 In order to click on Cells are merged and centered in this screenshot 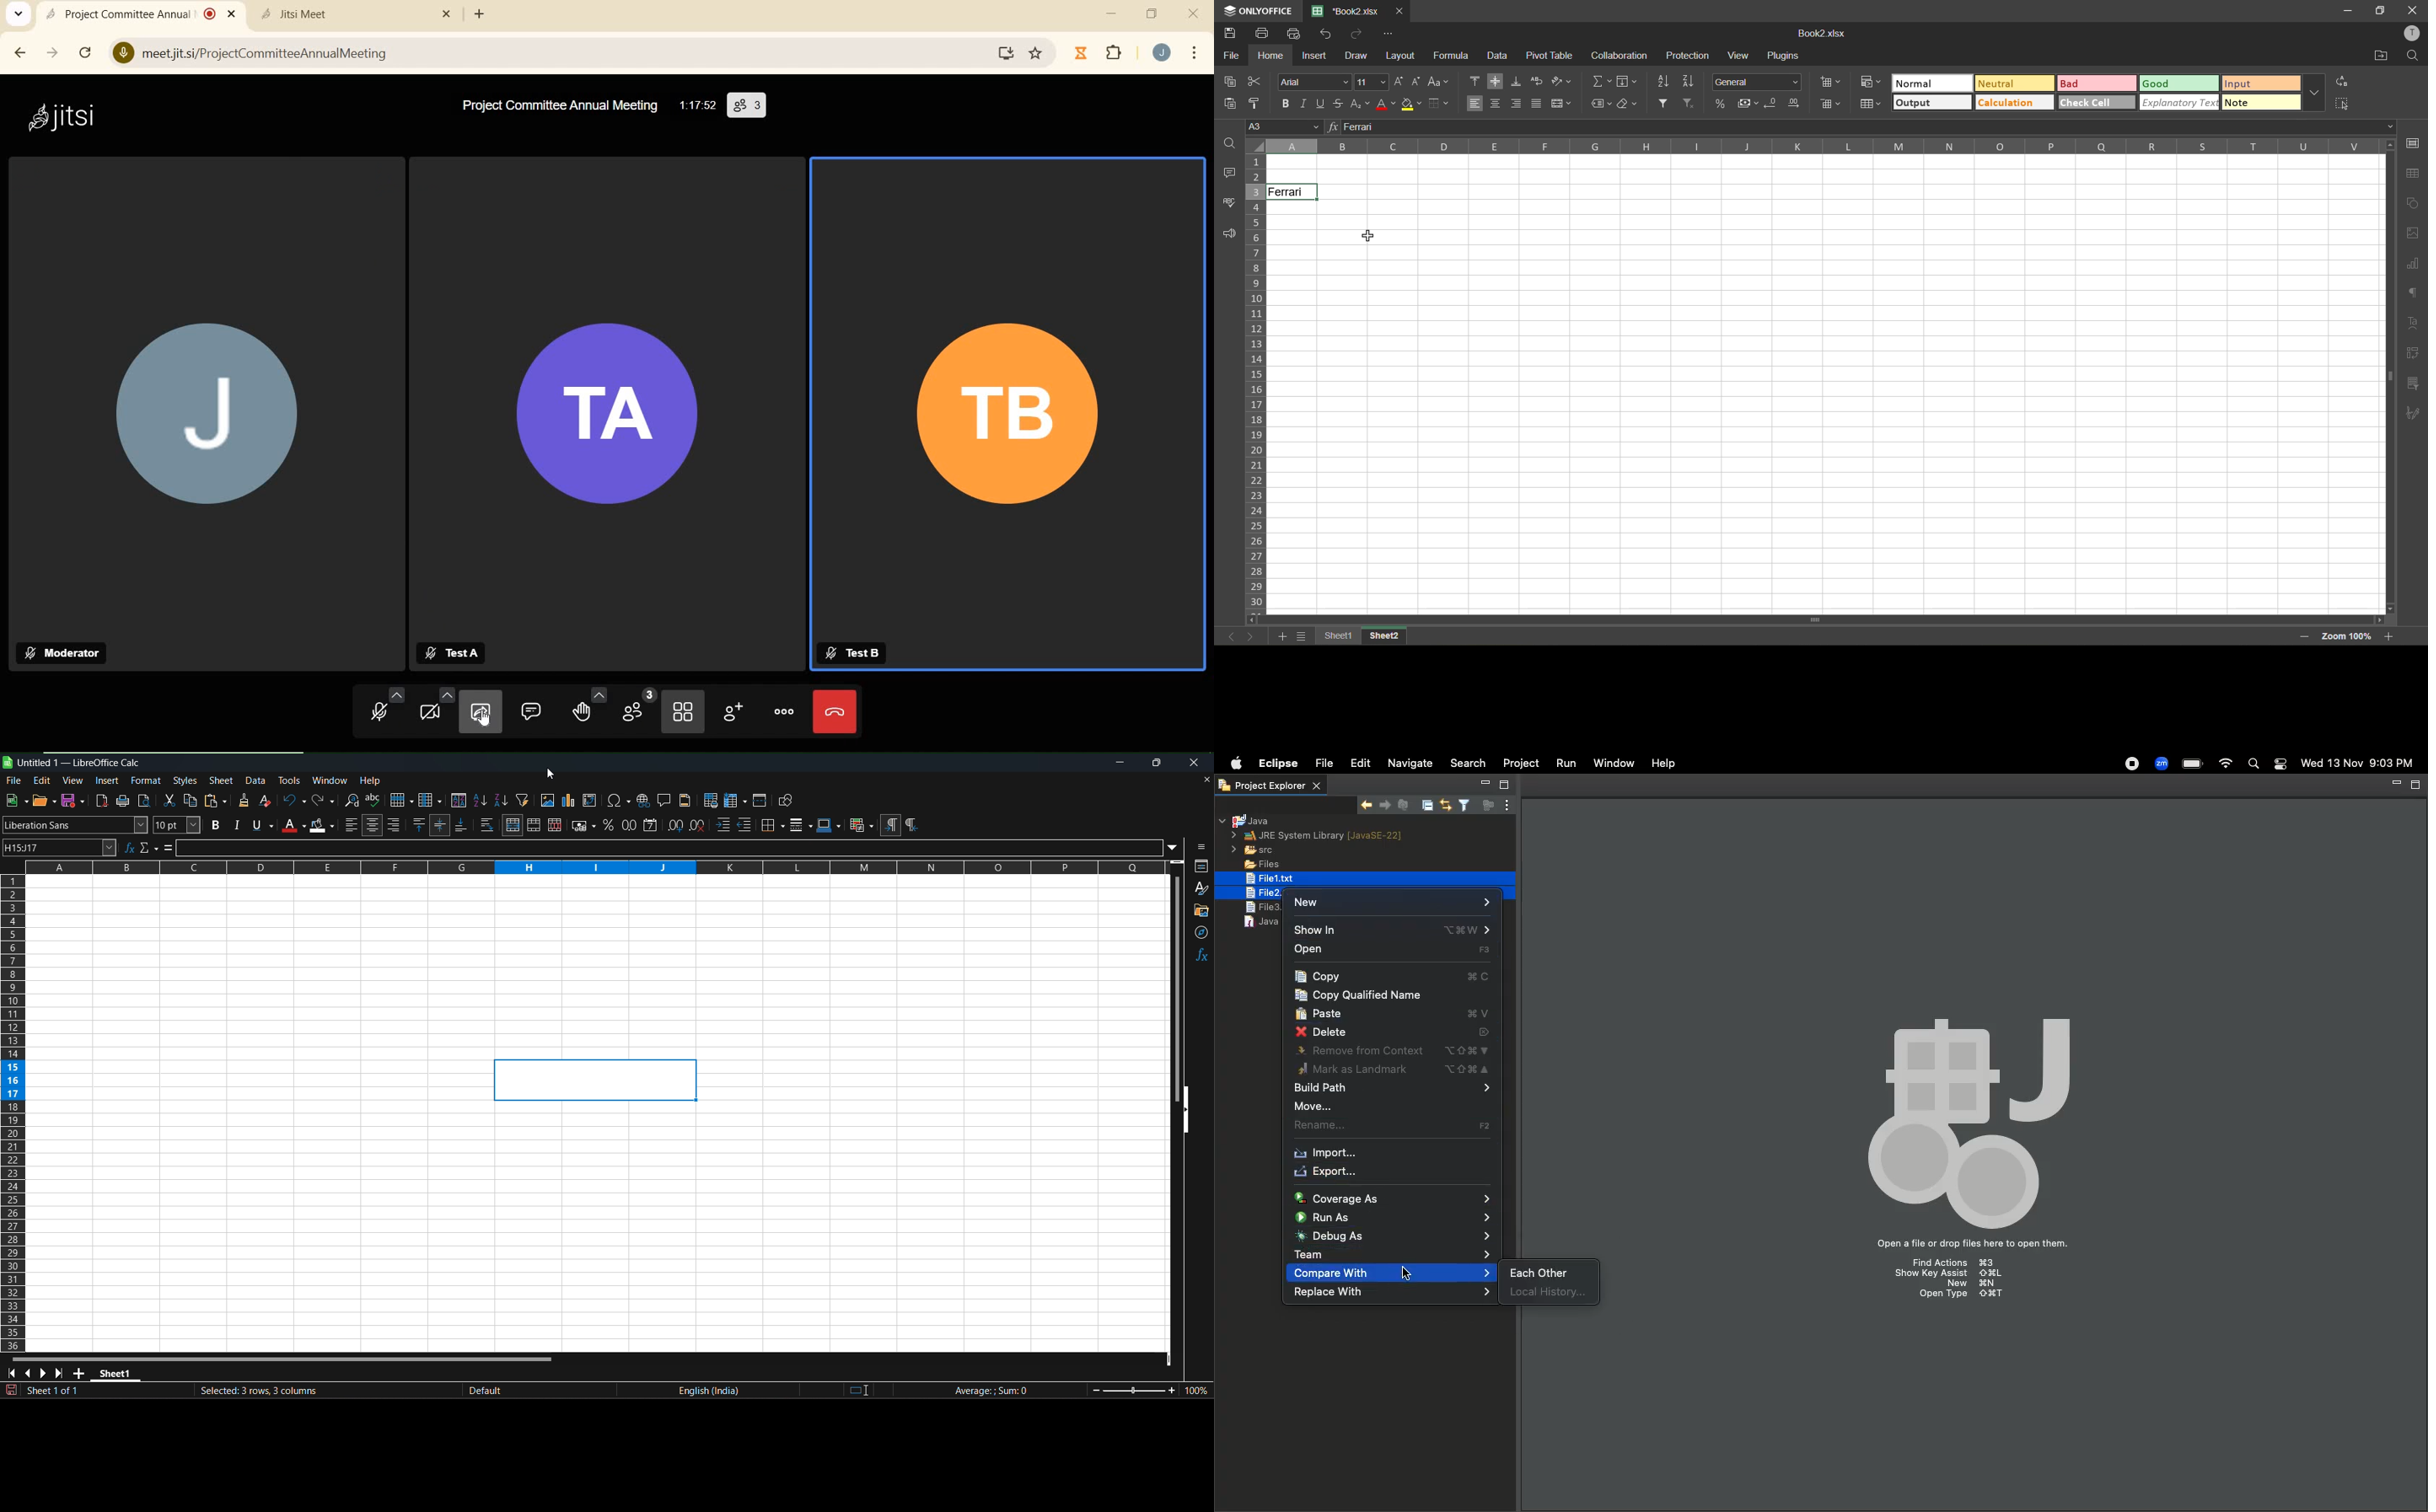, I will do `click(598, 1081)`.